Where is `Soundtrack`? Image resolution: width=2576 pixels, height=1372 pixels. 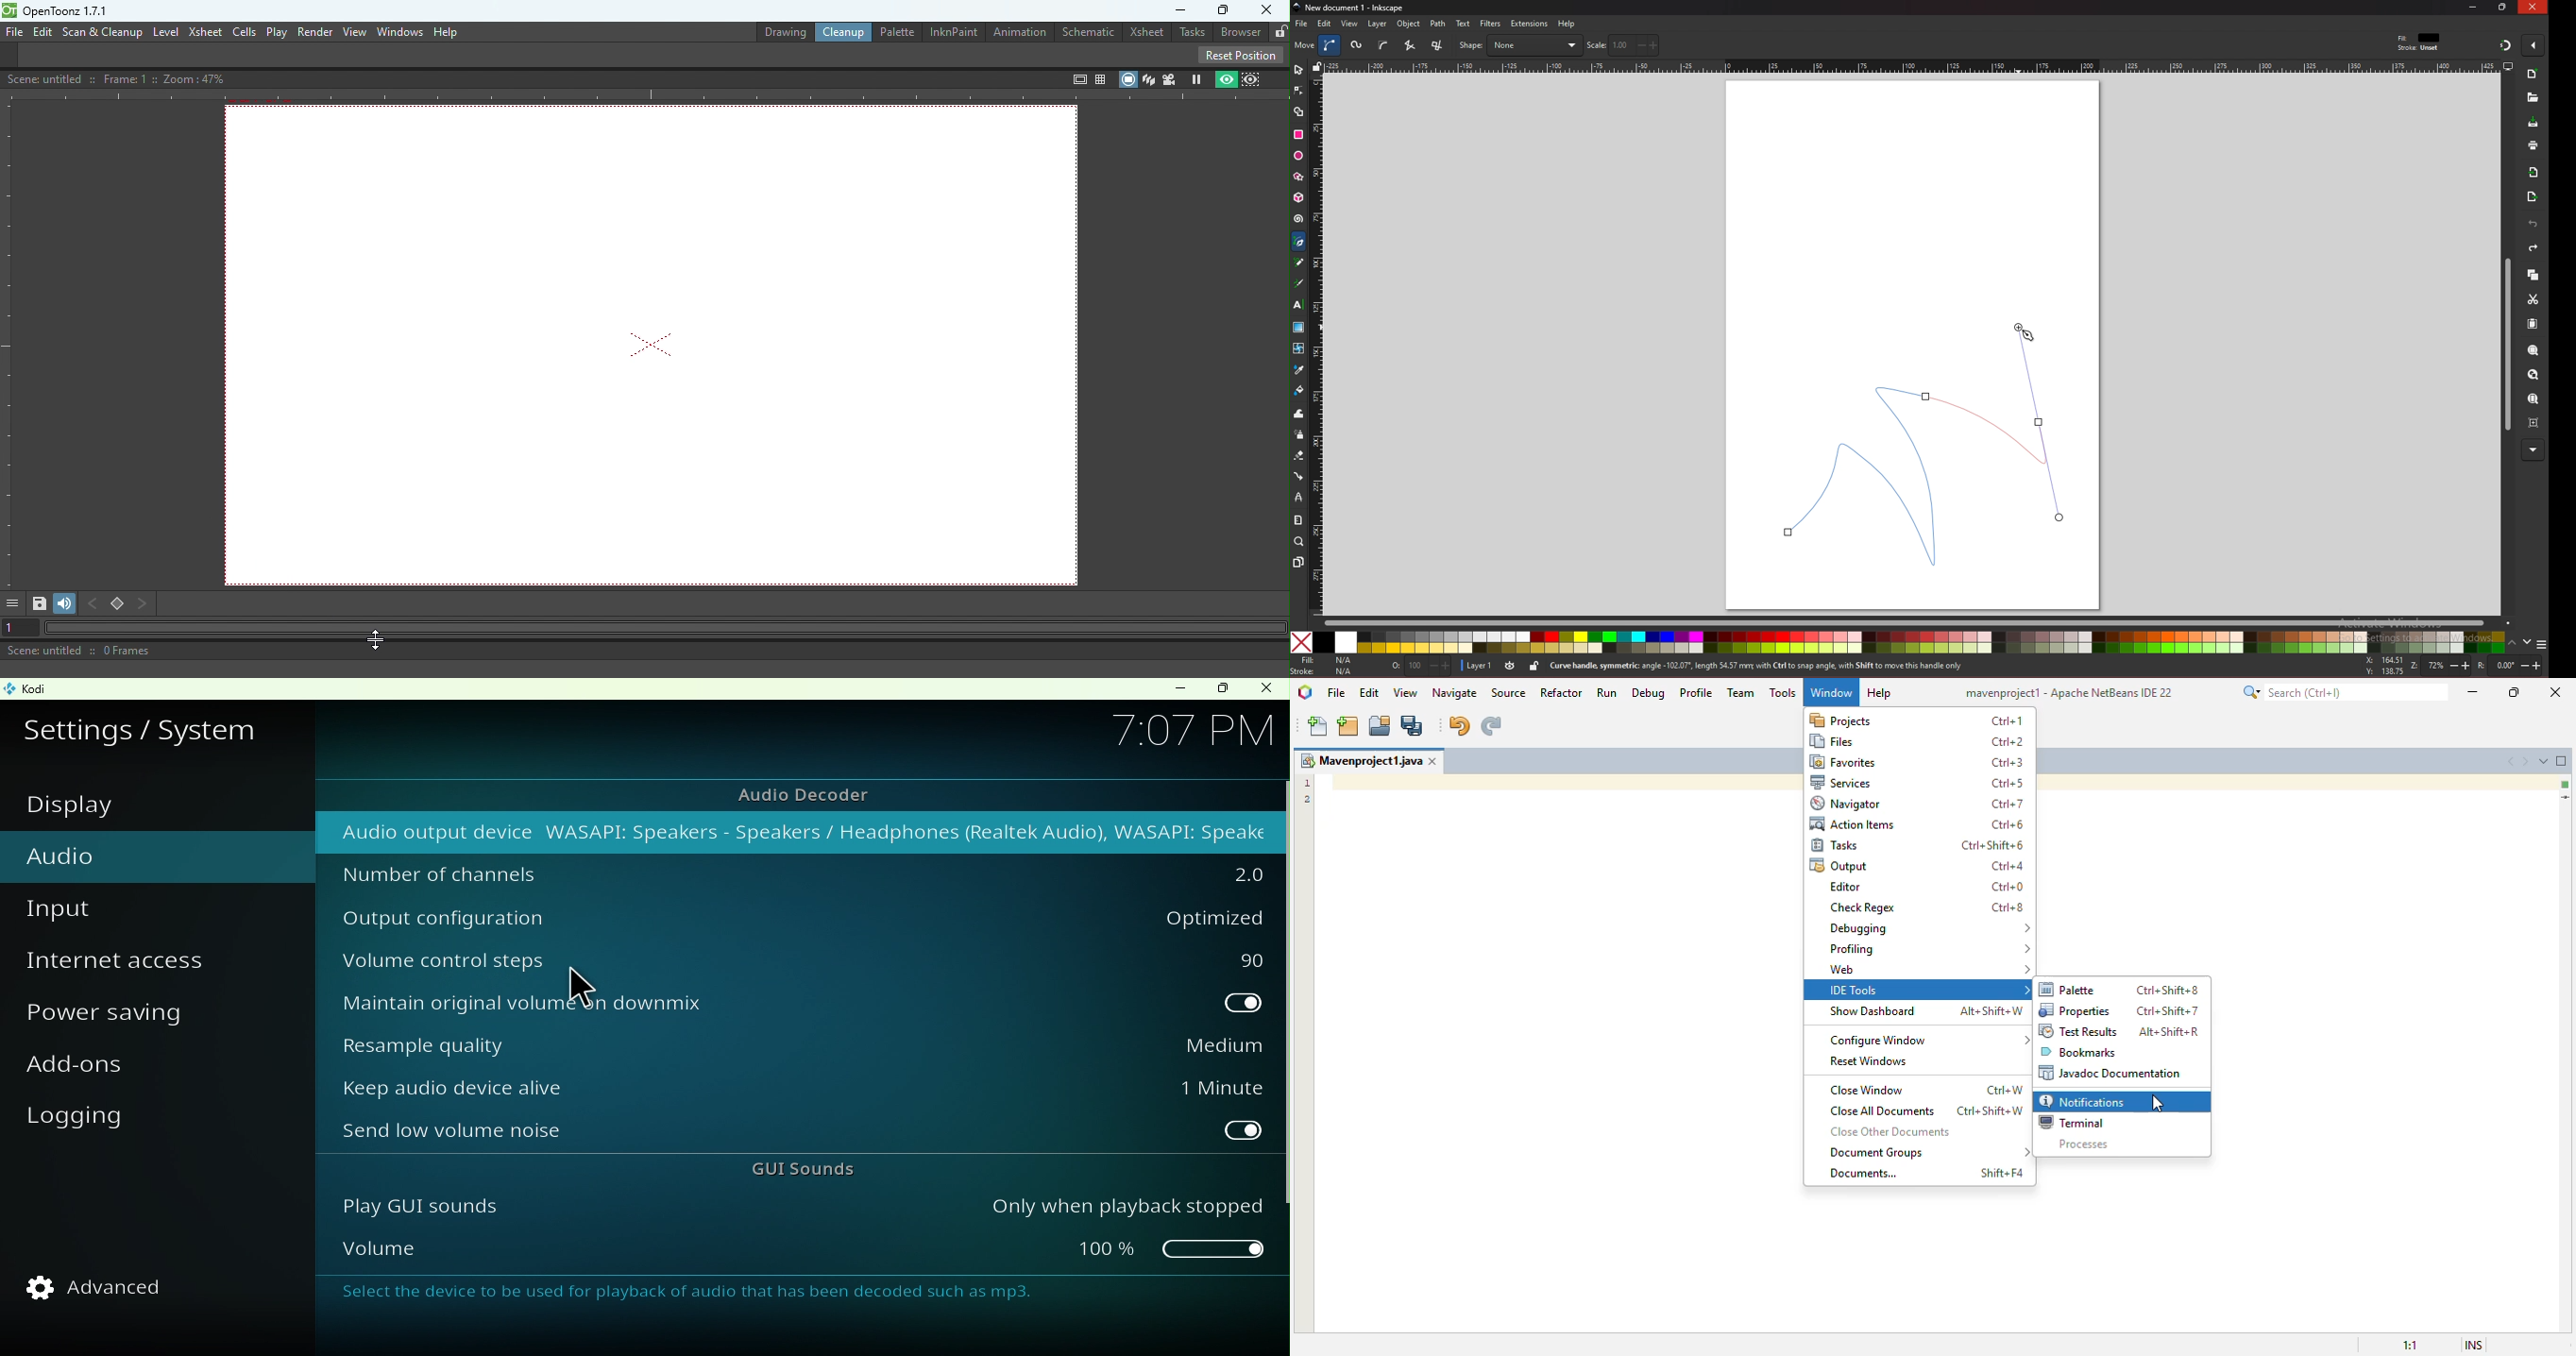
Soundtrack is located at coordinates (65, 603).